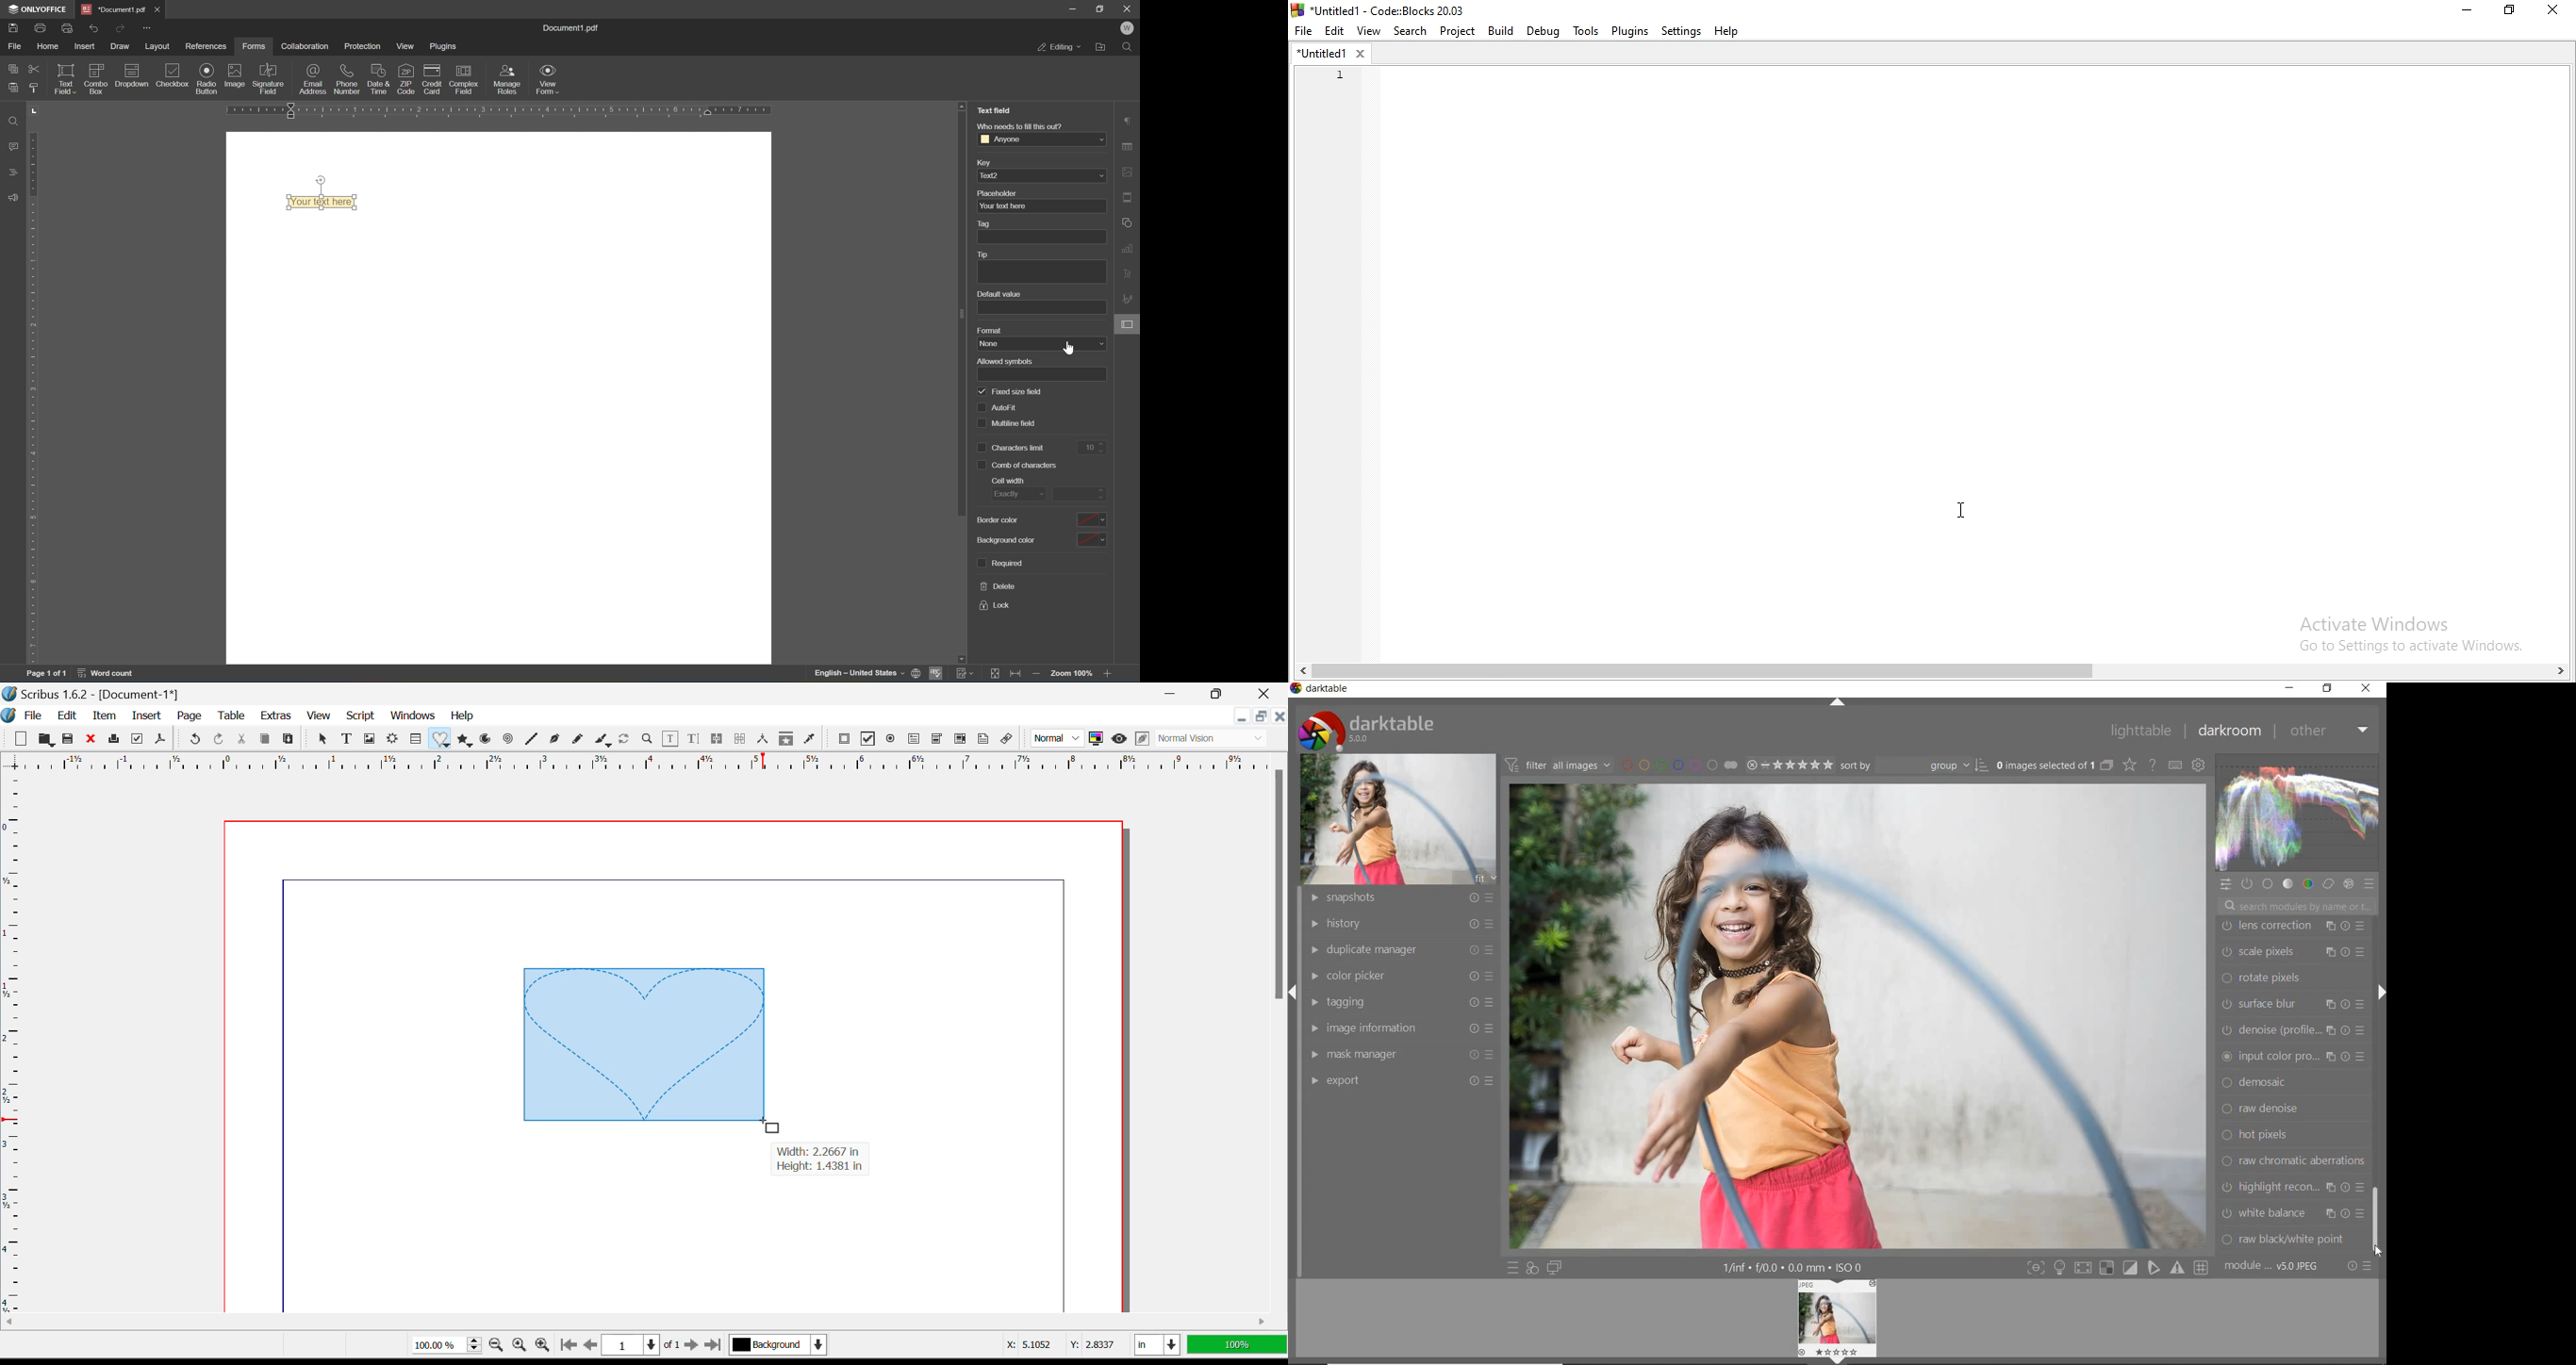 This screenshot has height=1372, width=2576. What do you see at coordinates (2044, 765) in the screenshot?
I see `selected images` at bounding box center [2044, 765].